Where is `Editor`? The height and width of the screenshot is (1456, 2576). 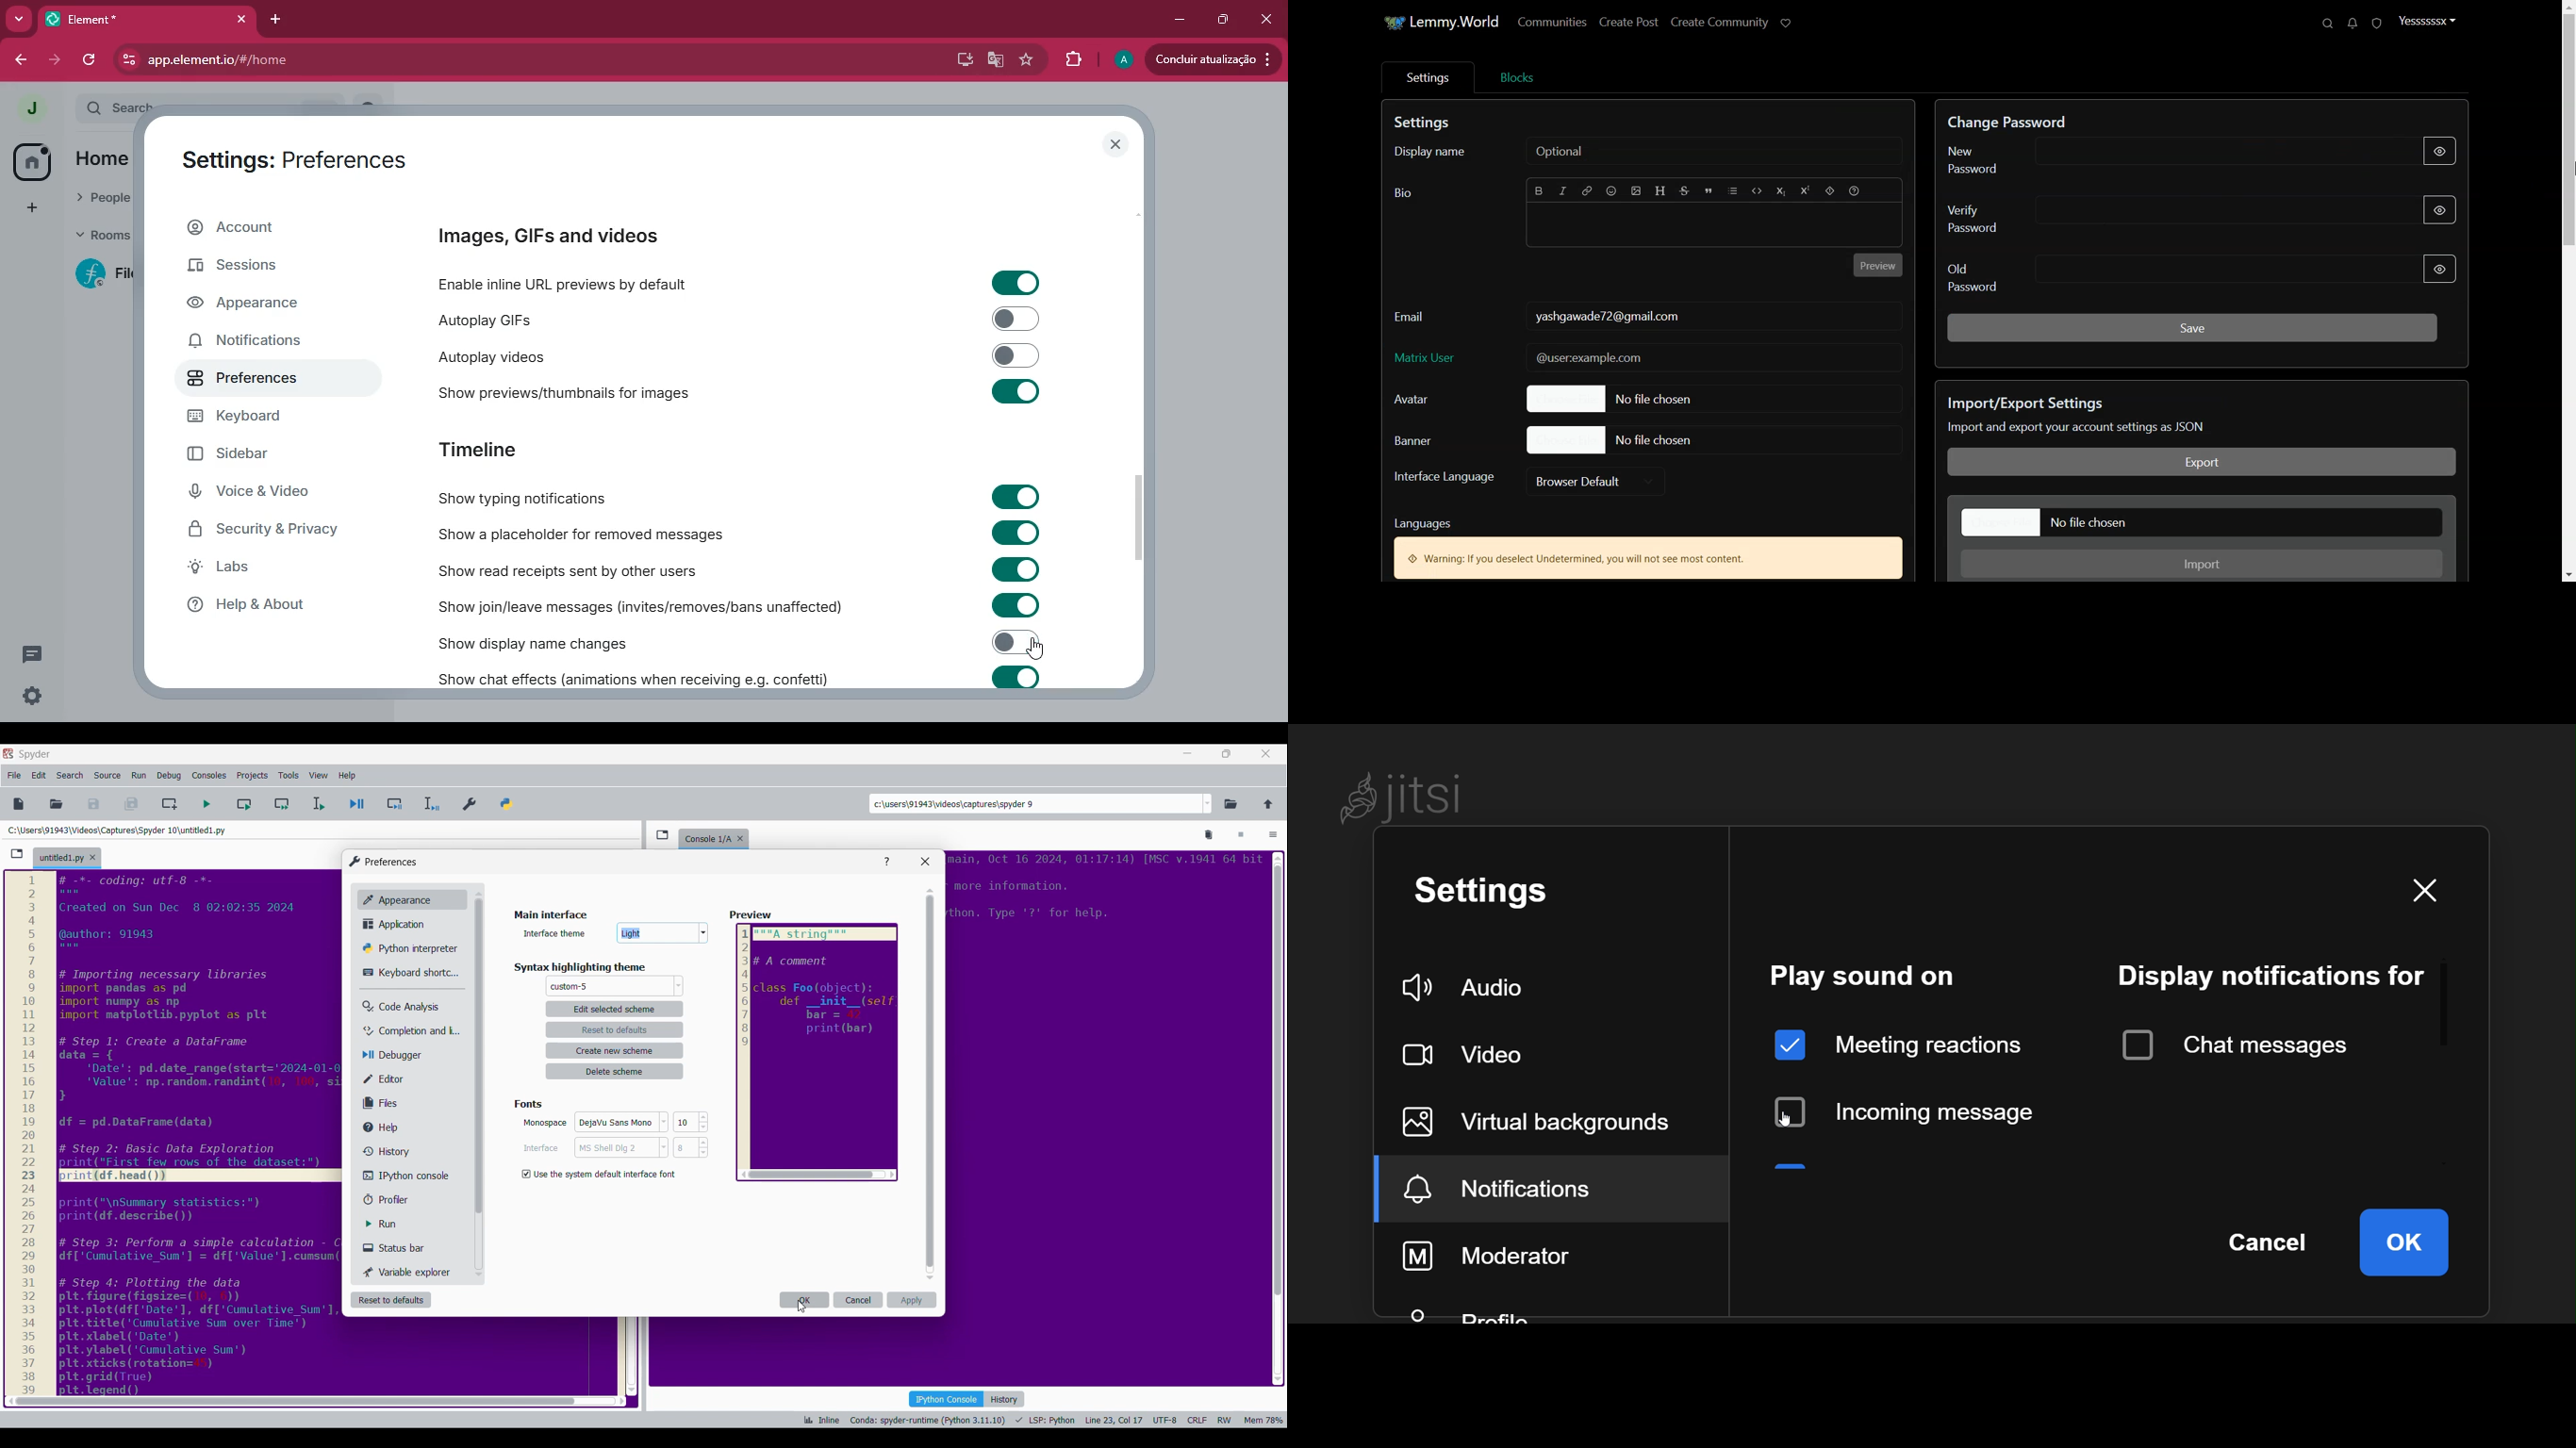 Editor is located at coordinates (393, 1079).